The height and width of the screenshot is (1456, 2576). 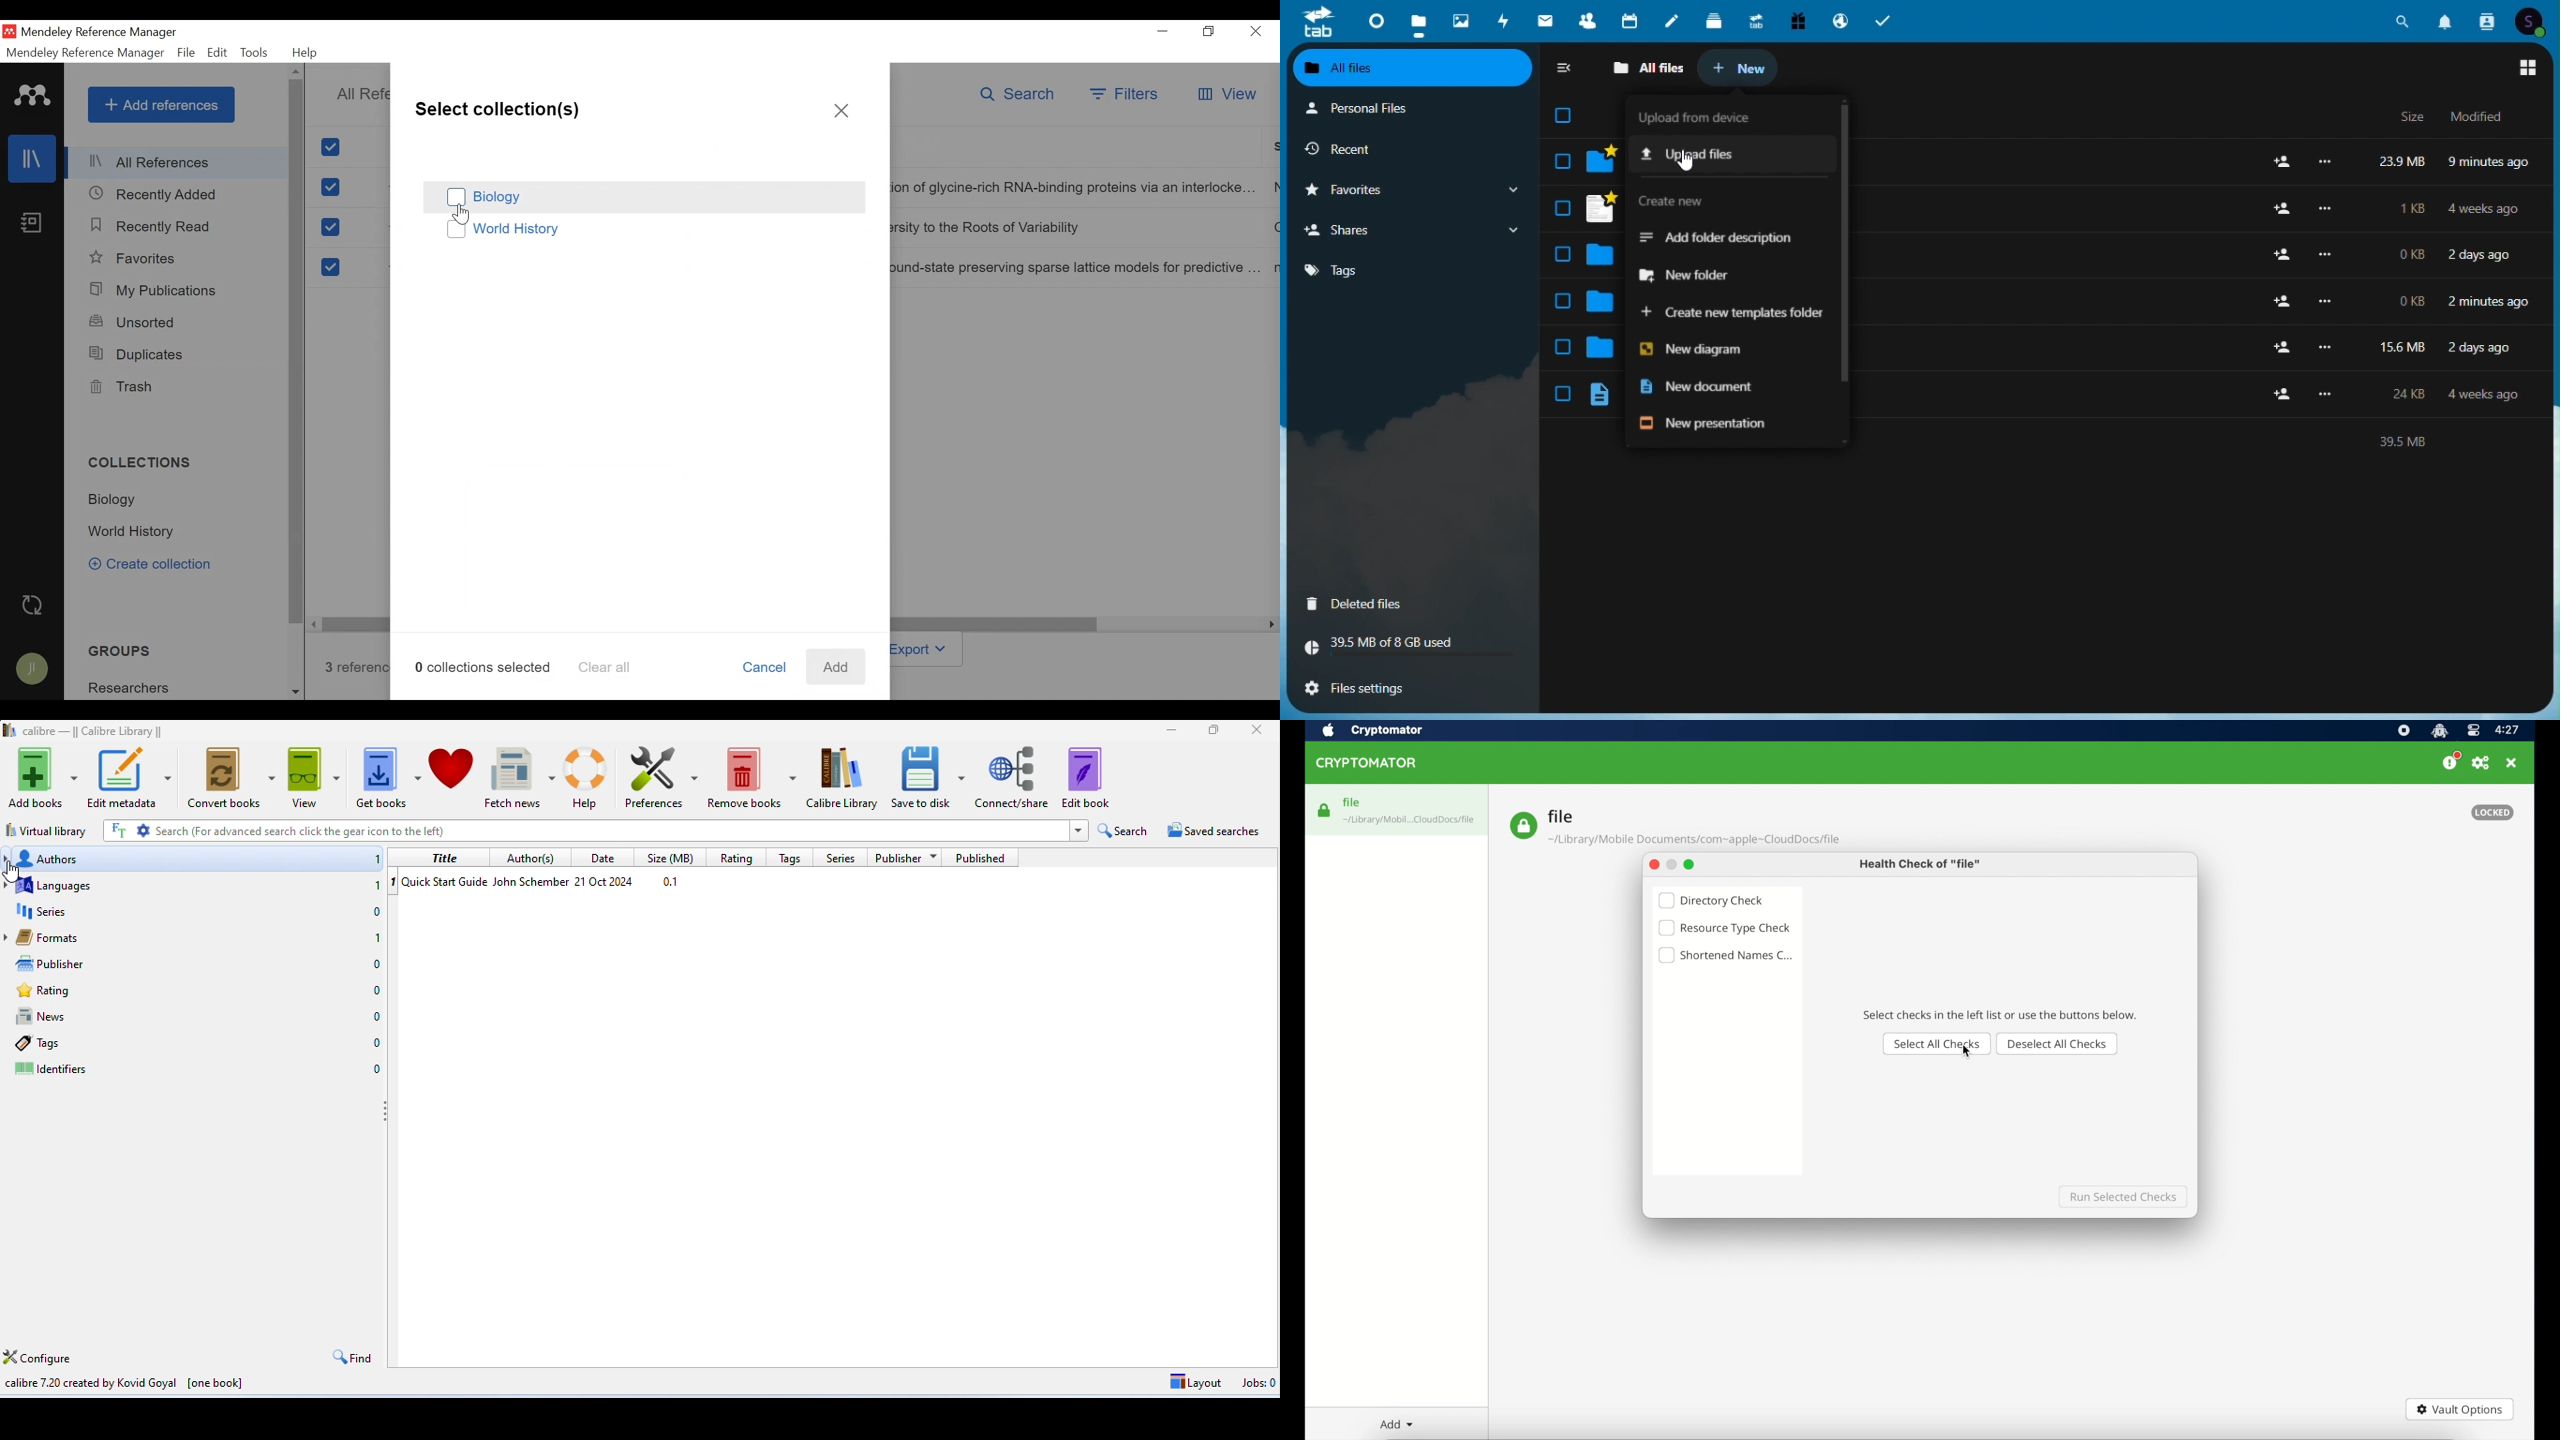 I want to click on calibre manufacture information, so click(x=133, y=1382).